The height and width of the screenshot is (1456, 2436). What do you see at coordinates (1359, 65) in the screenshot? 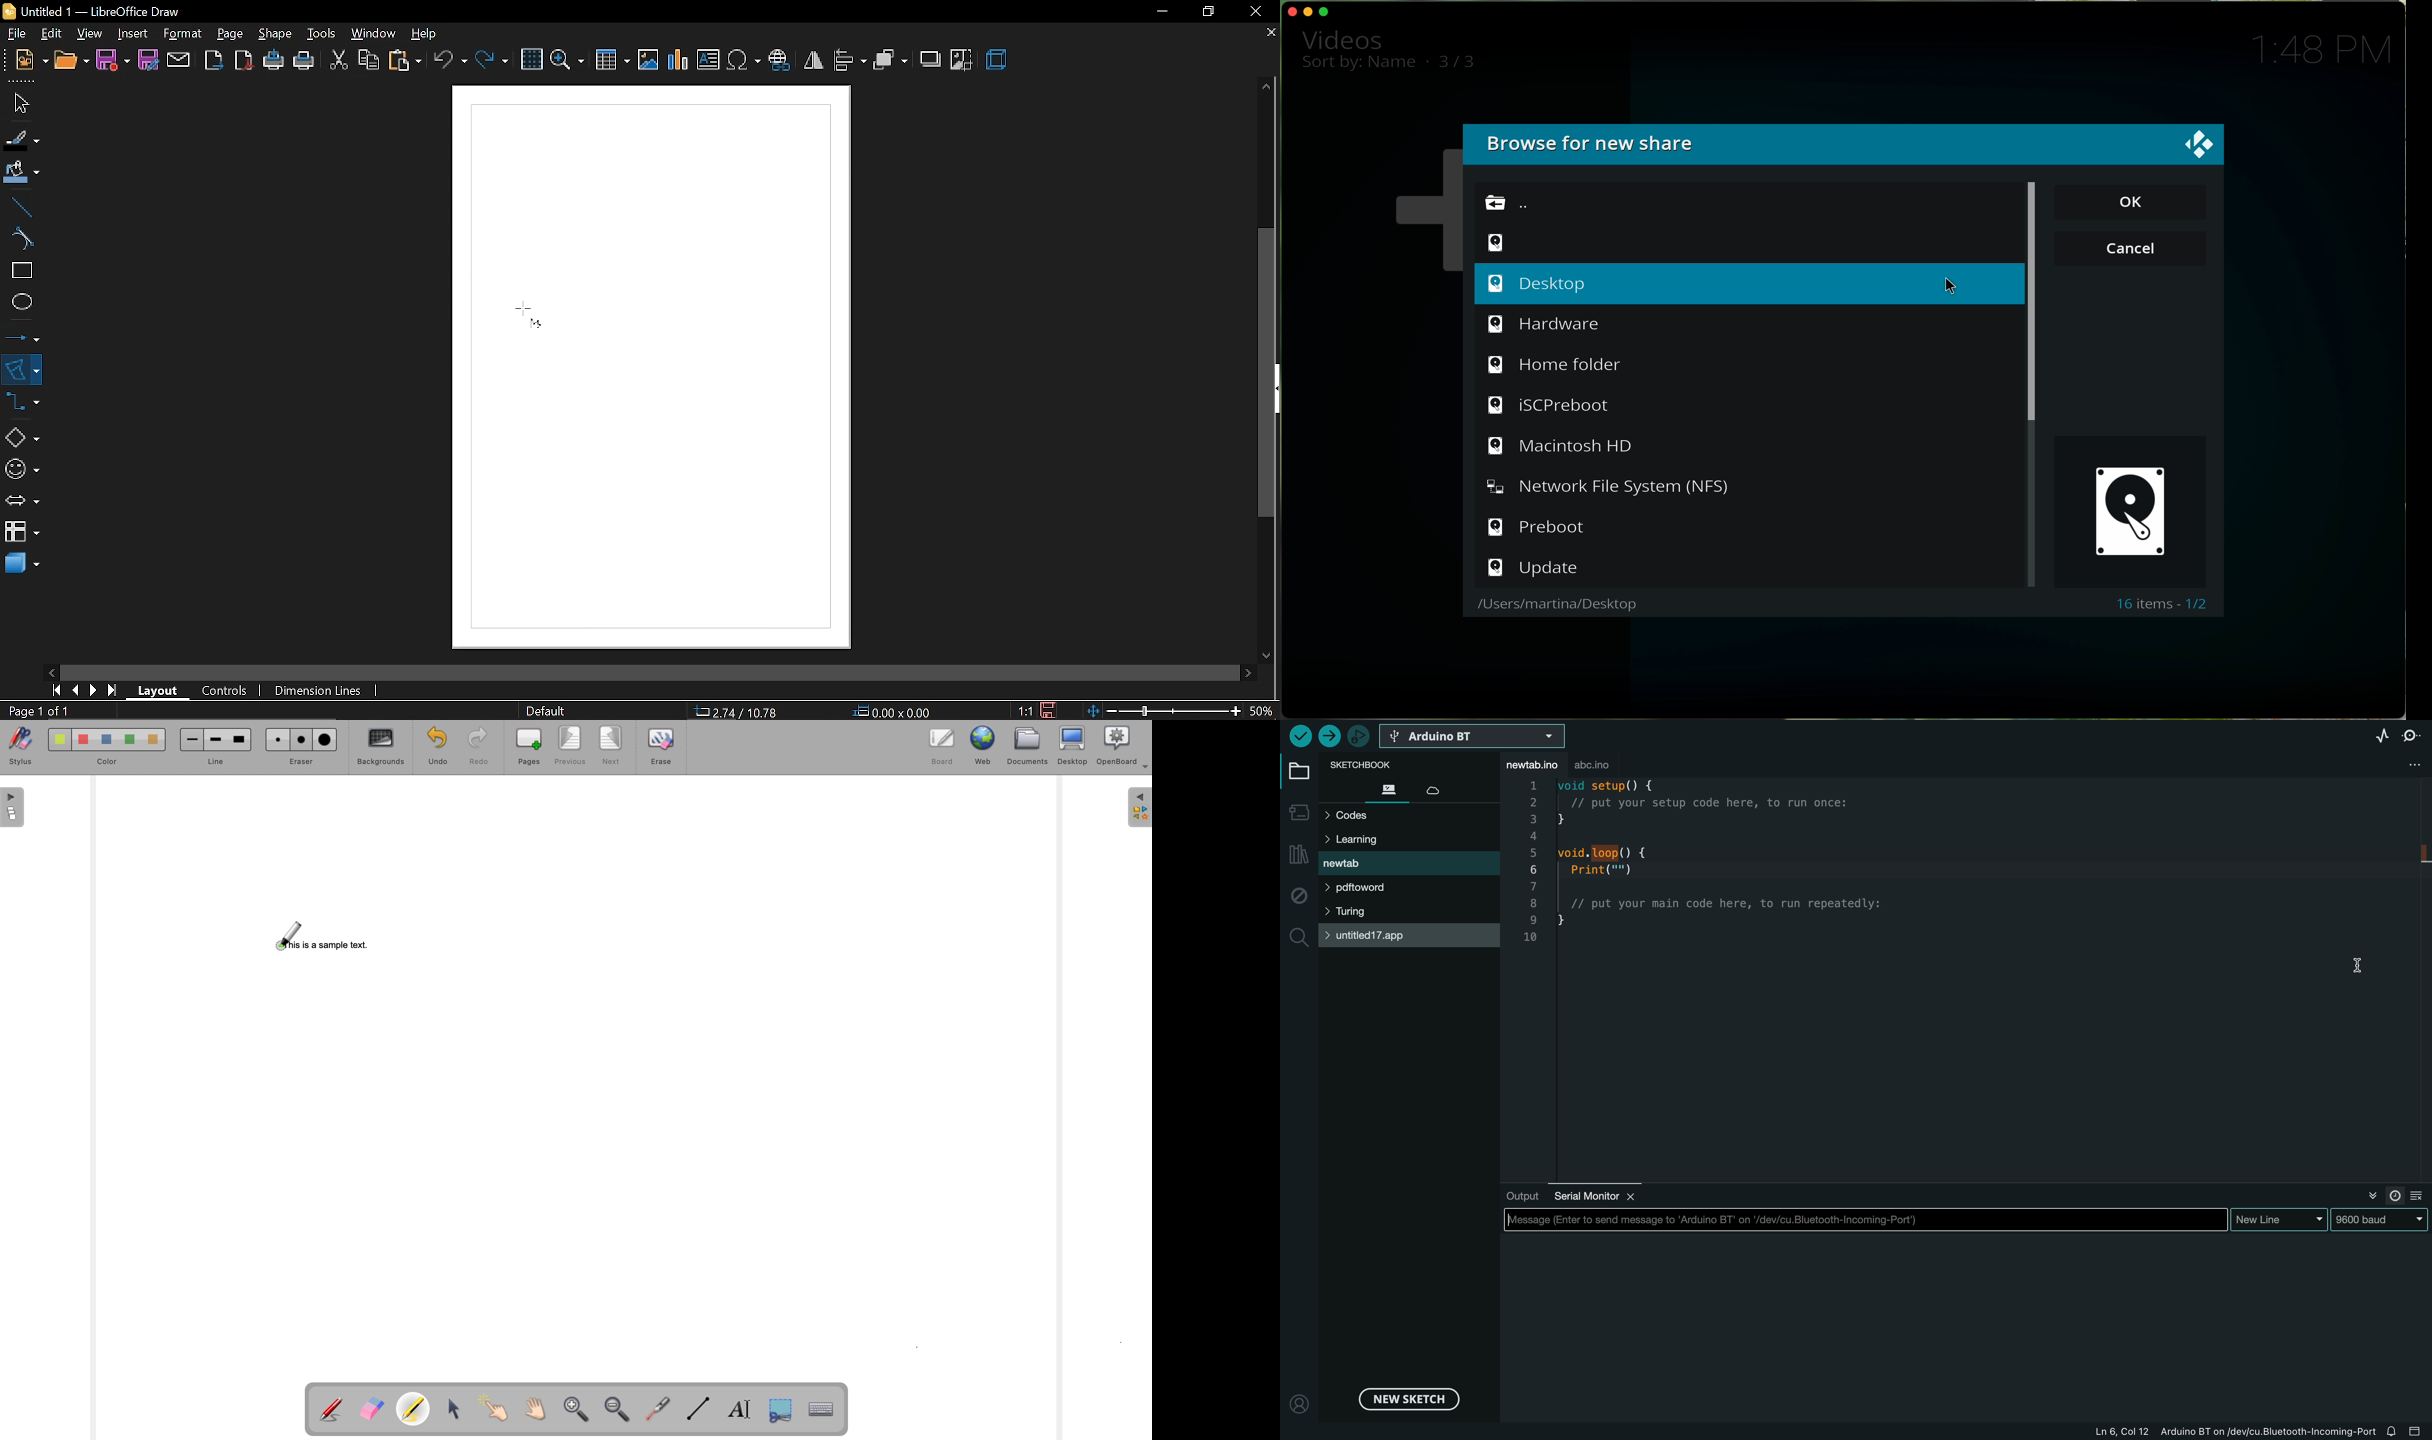
I see `sort by name` at bounding box center [1359, 65].